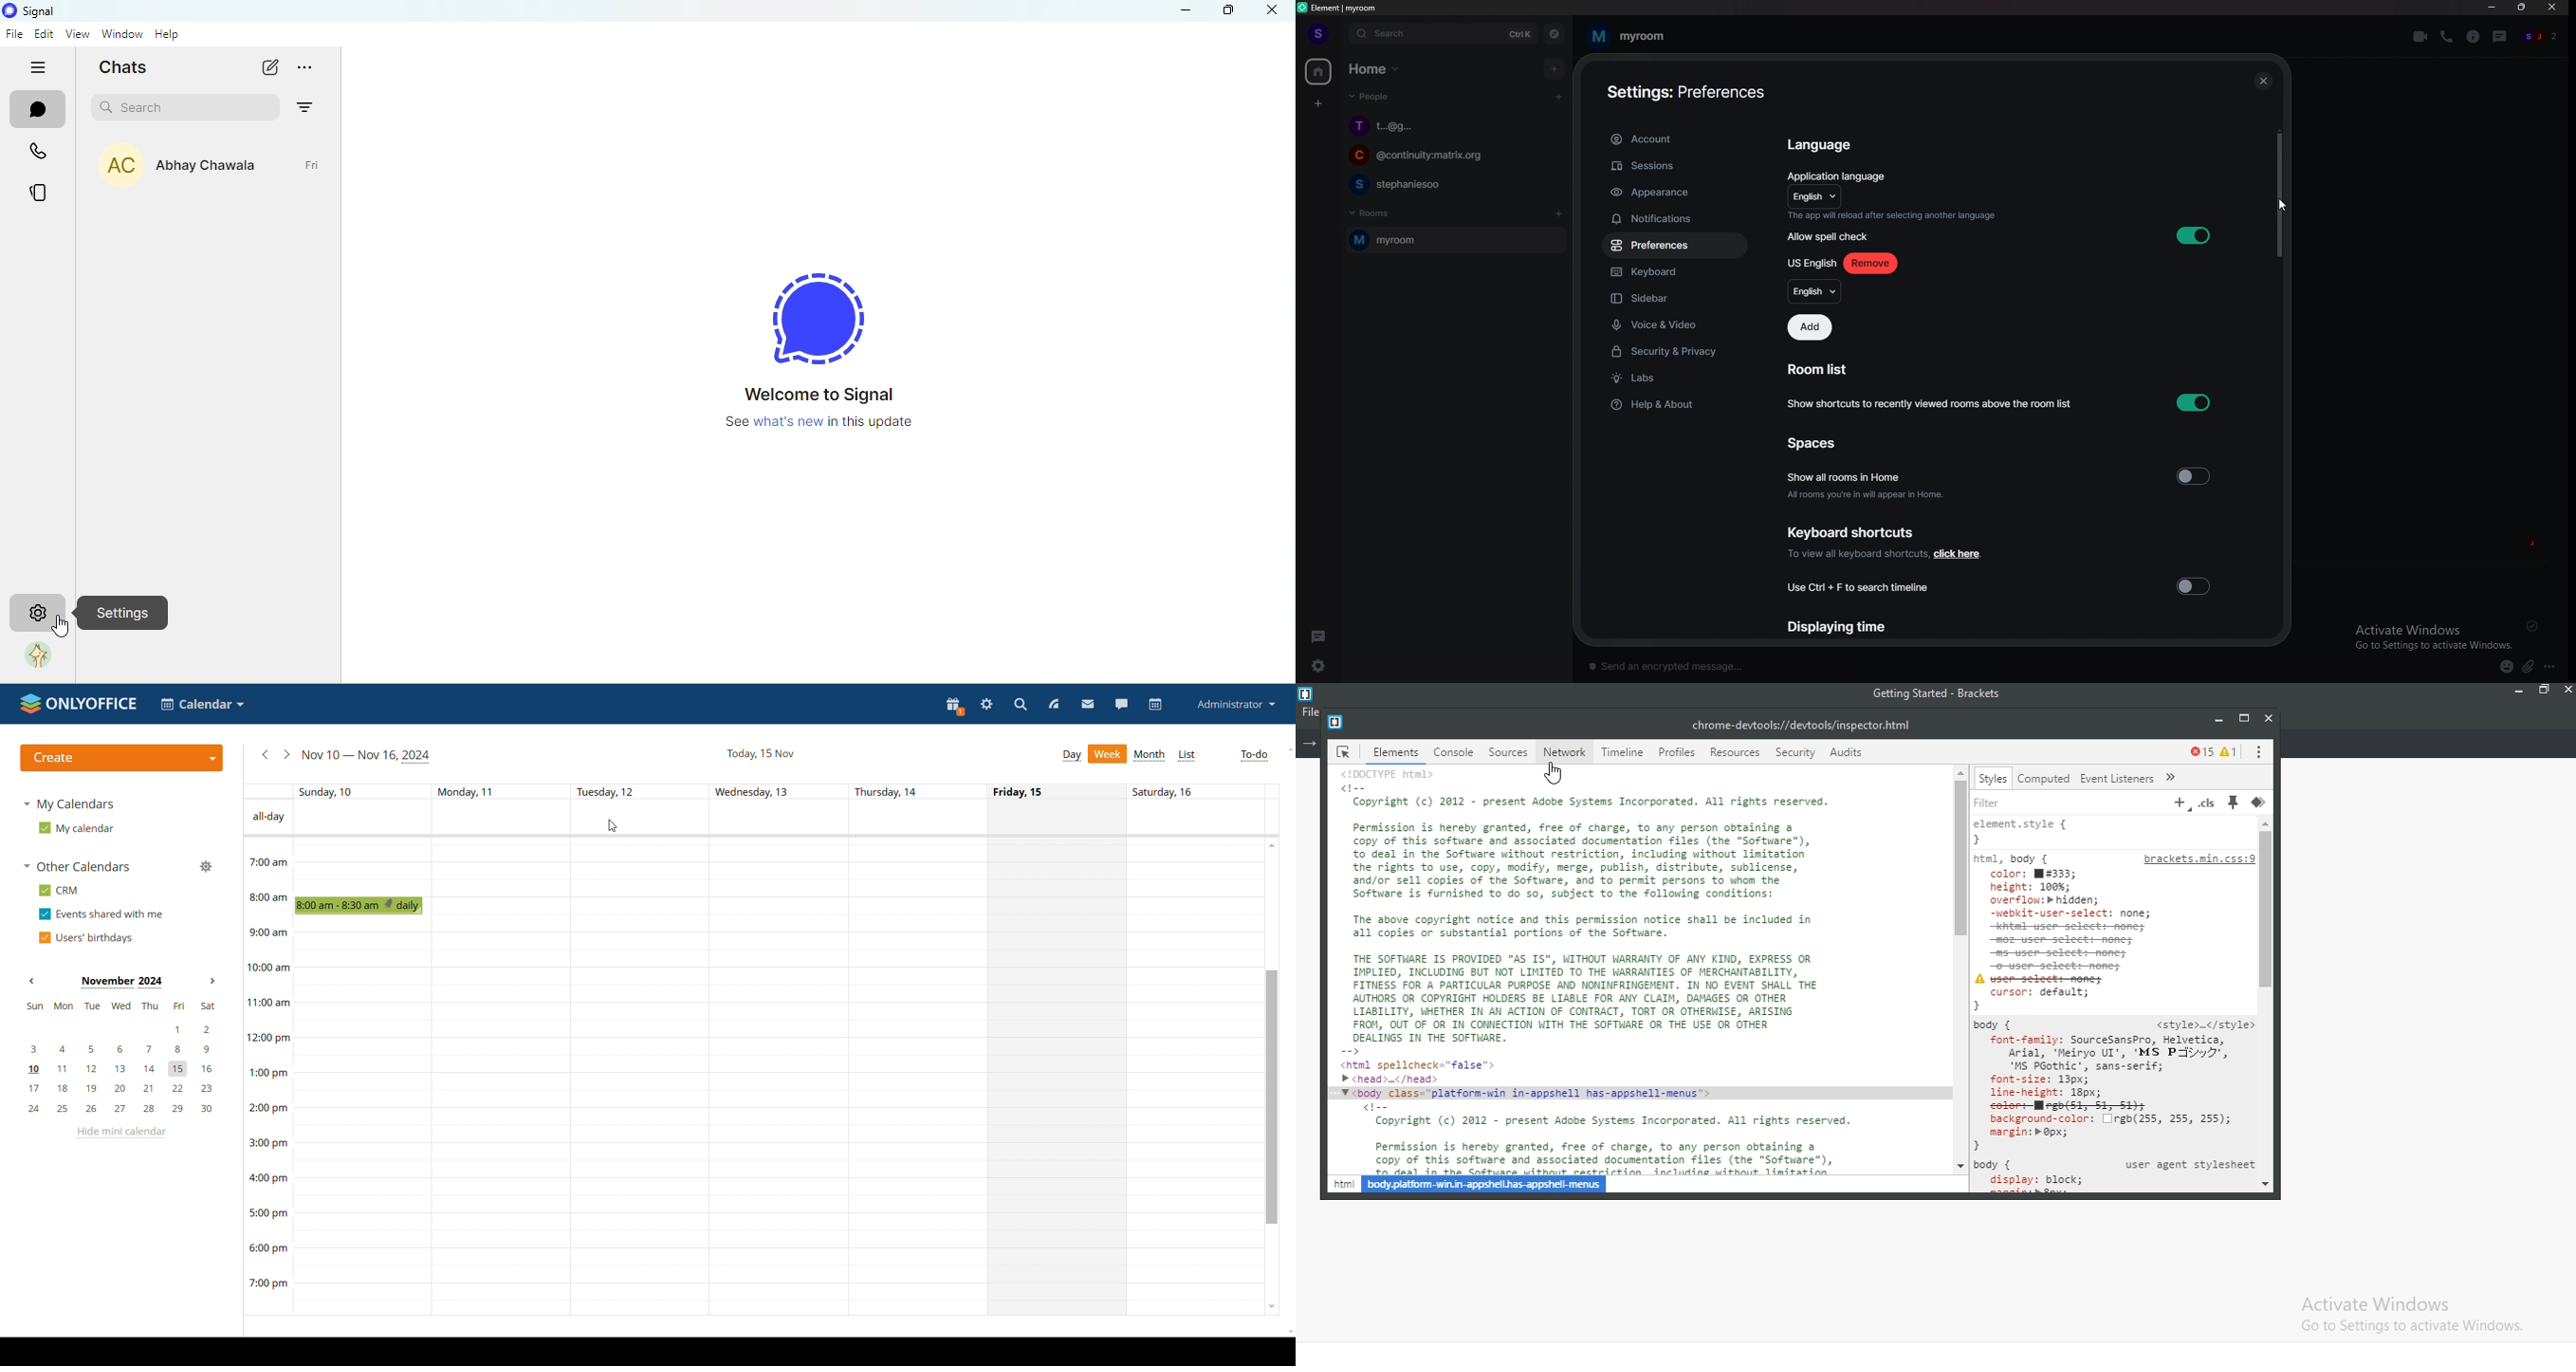 This screenshot has height=1372, width=2576. What do you see at coordinates (1811, 264) in the screenshot?
I see `language` at bounding box center [1811, 264].